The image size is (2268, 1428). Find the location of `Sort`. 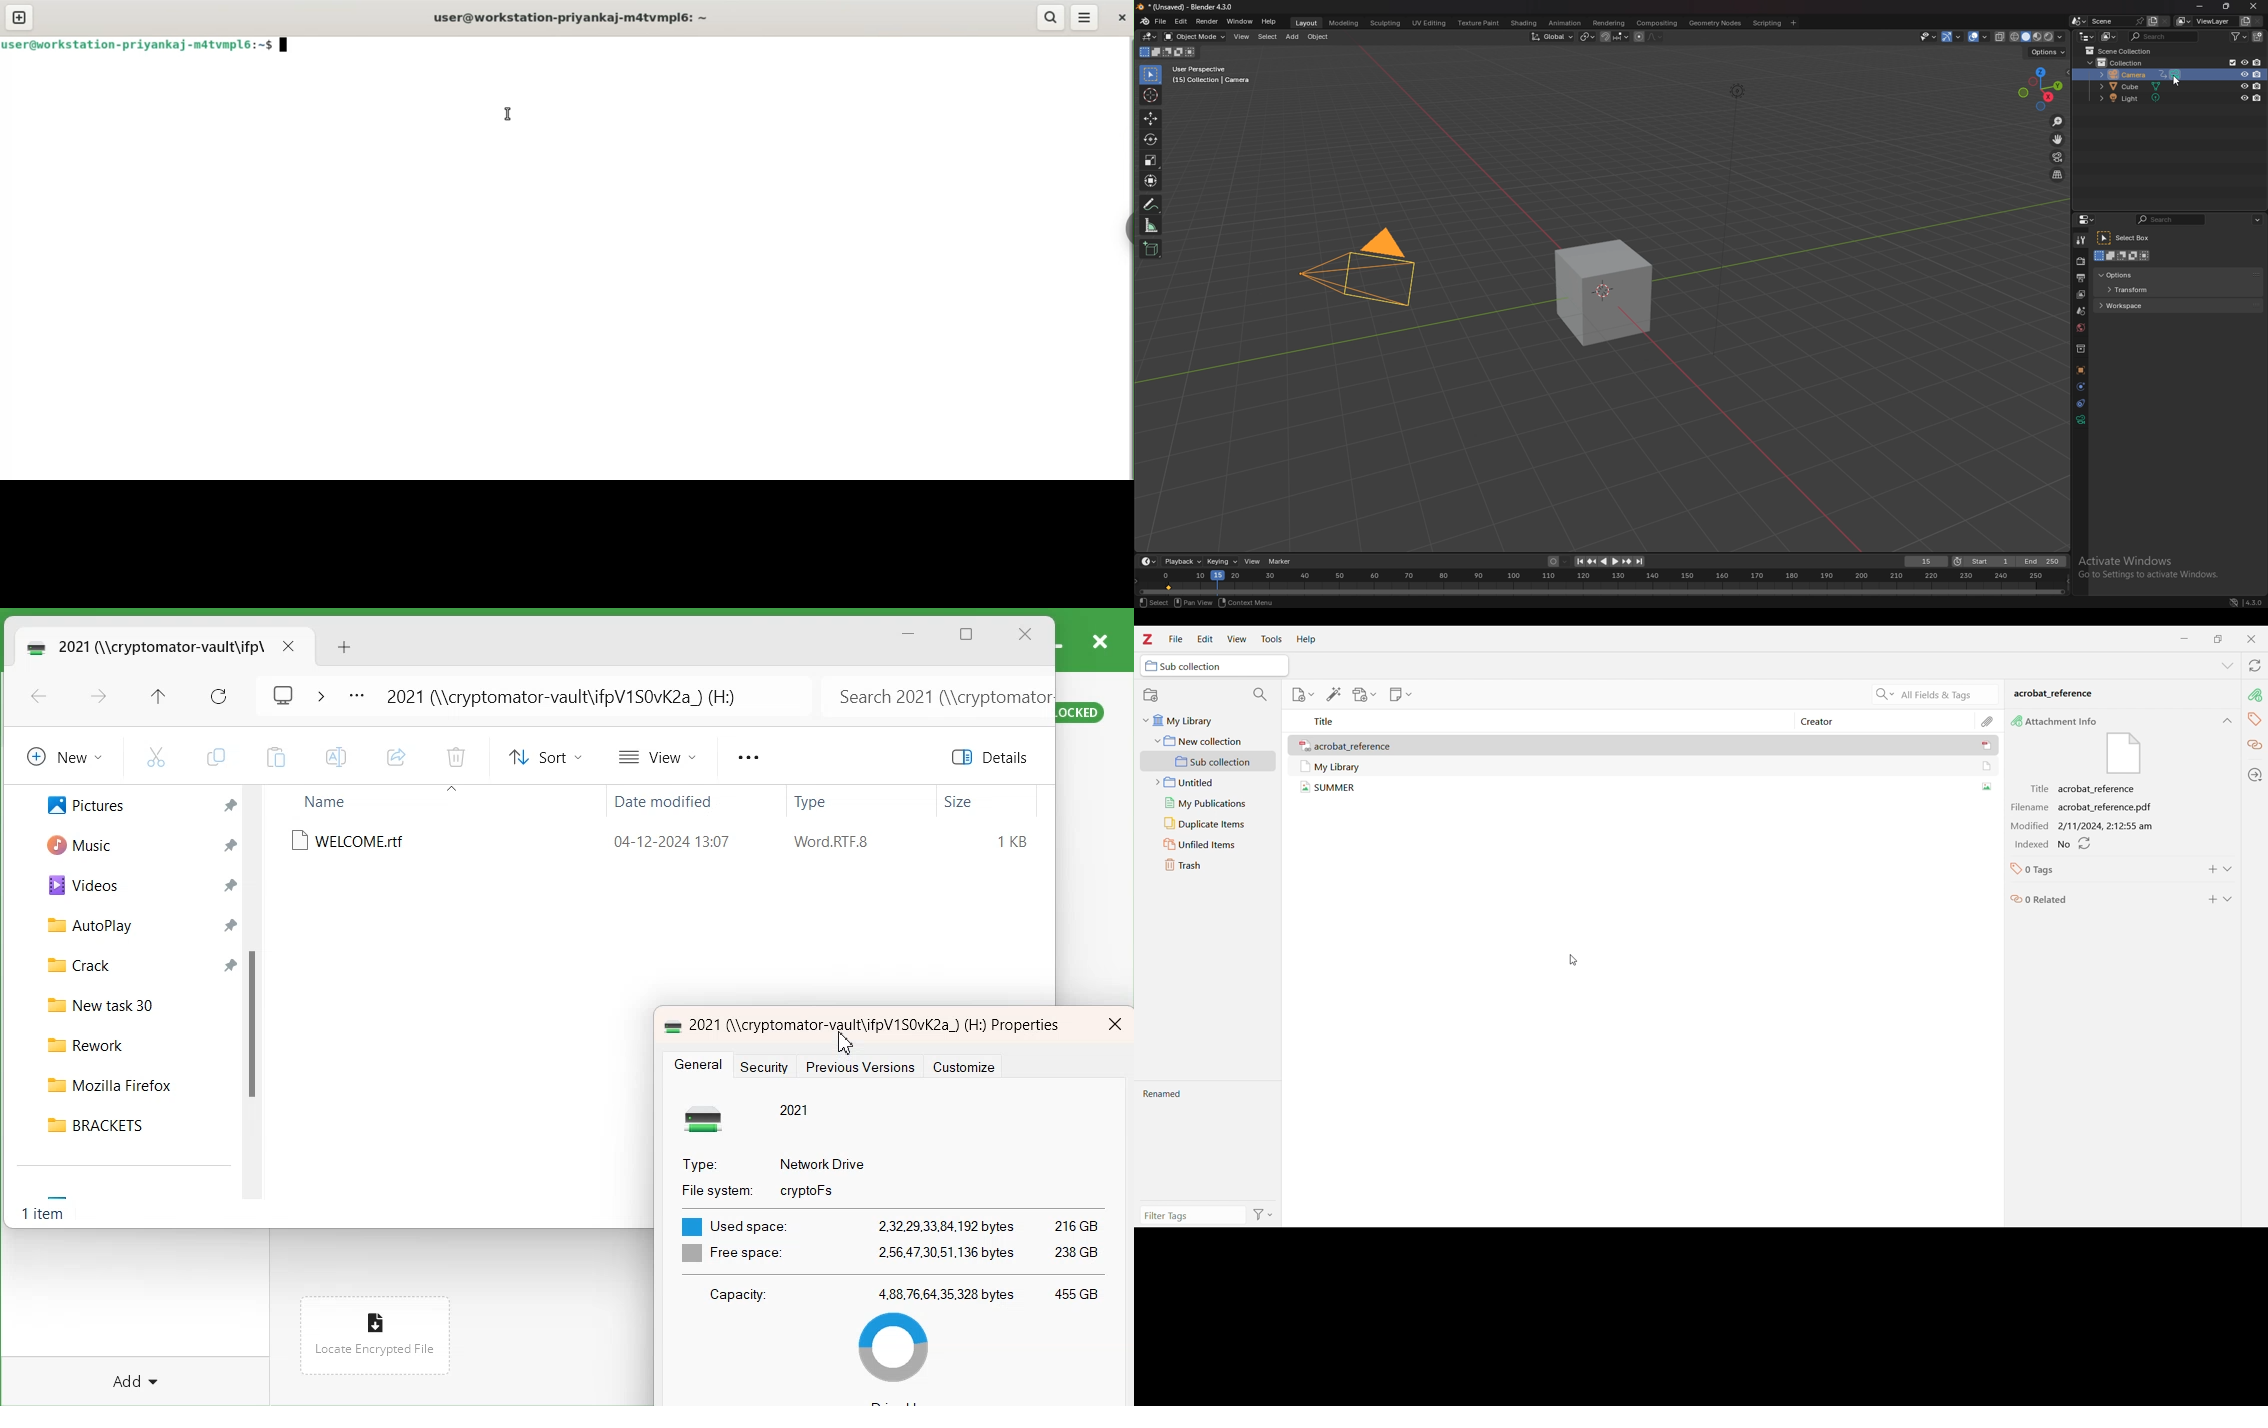

Sort is located at coordinates (542, 757).